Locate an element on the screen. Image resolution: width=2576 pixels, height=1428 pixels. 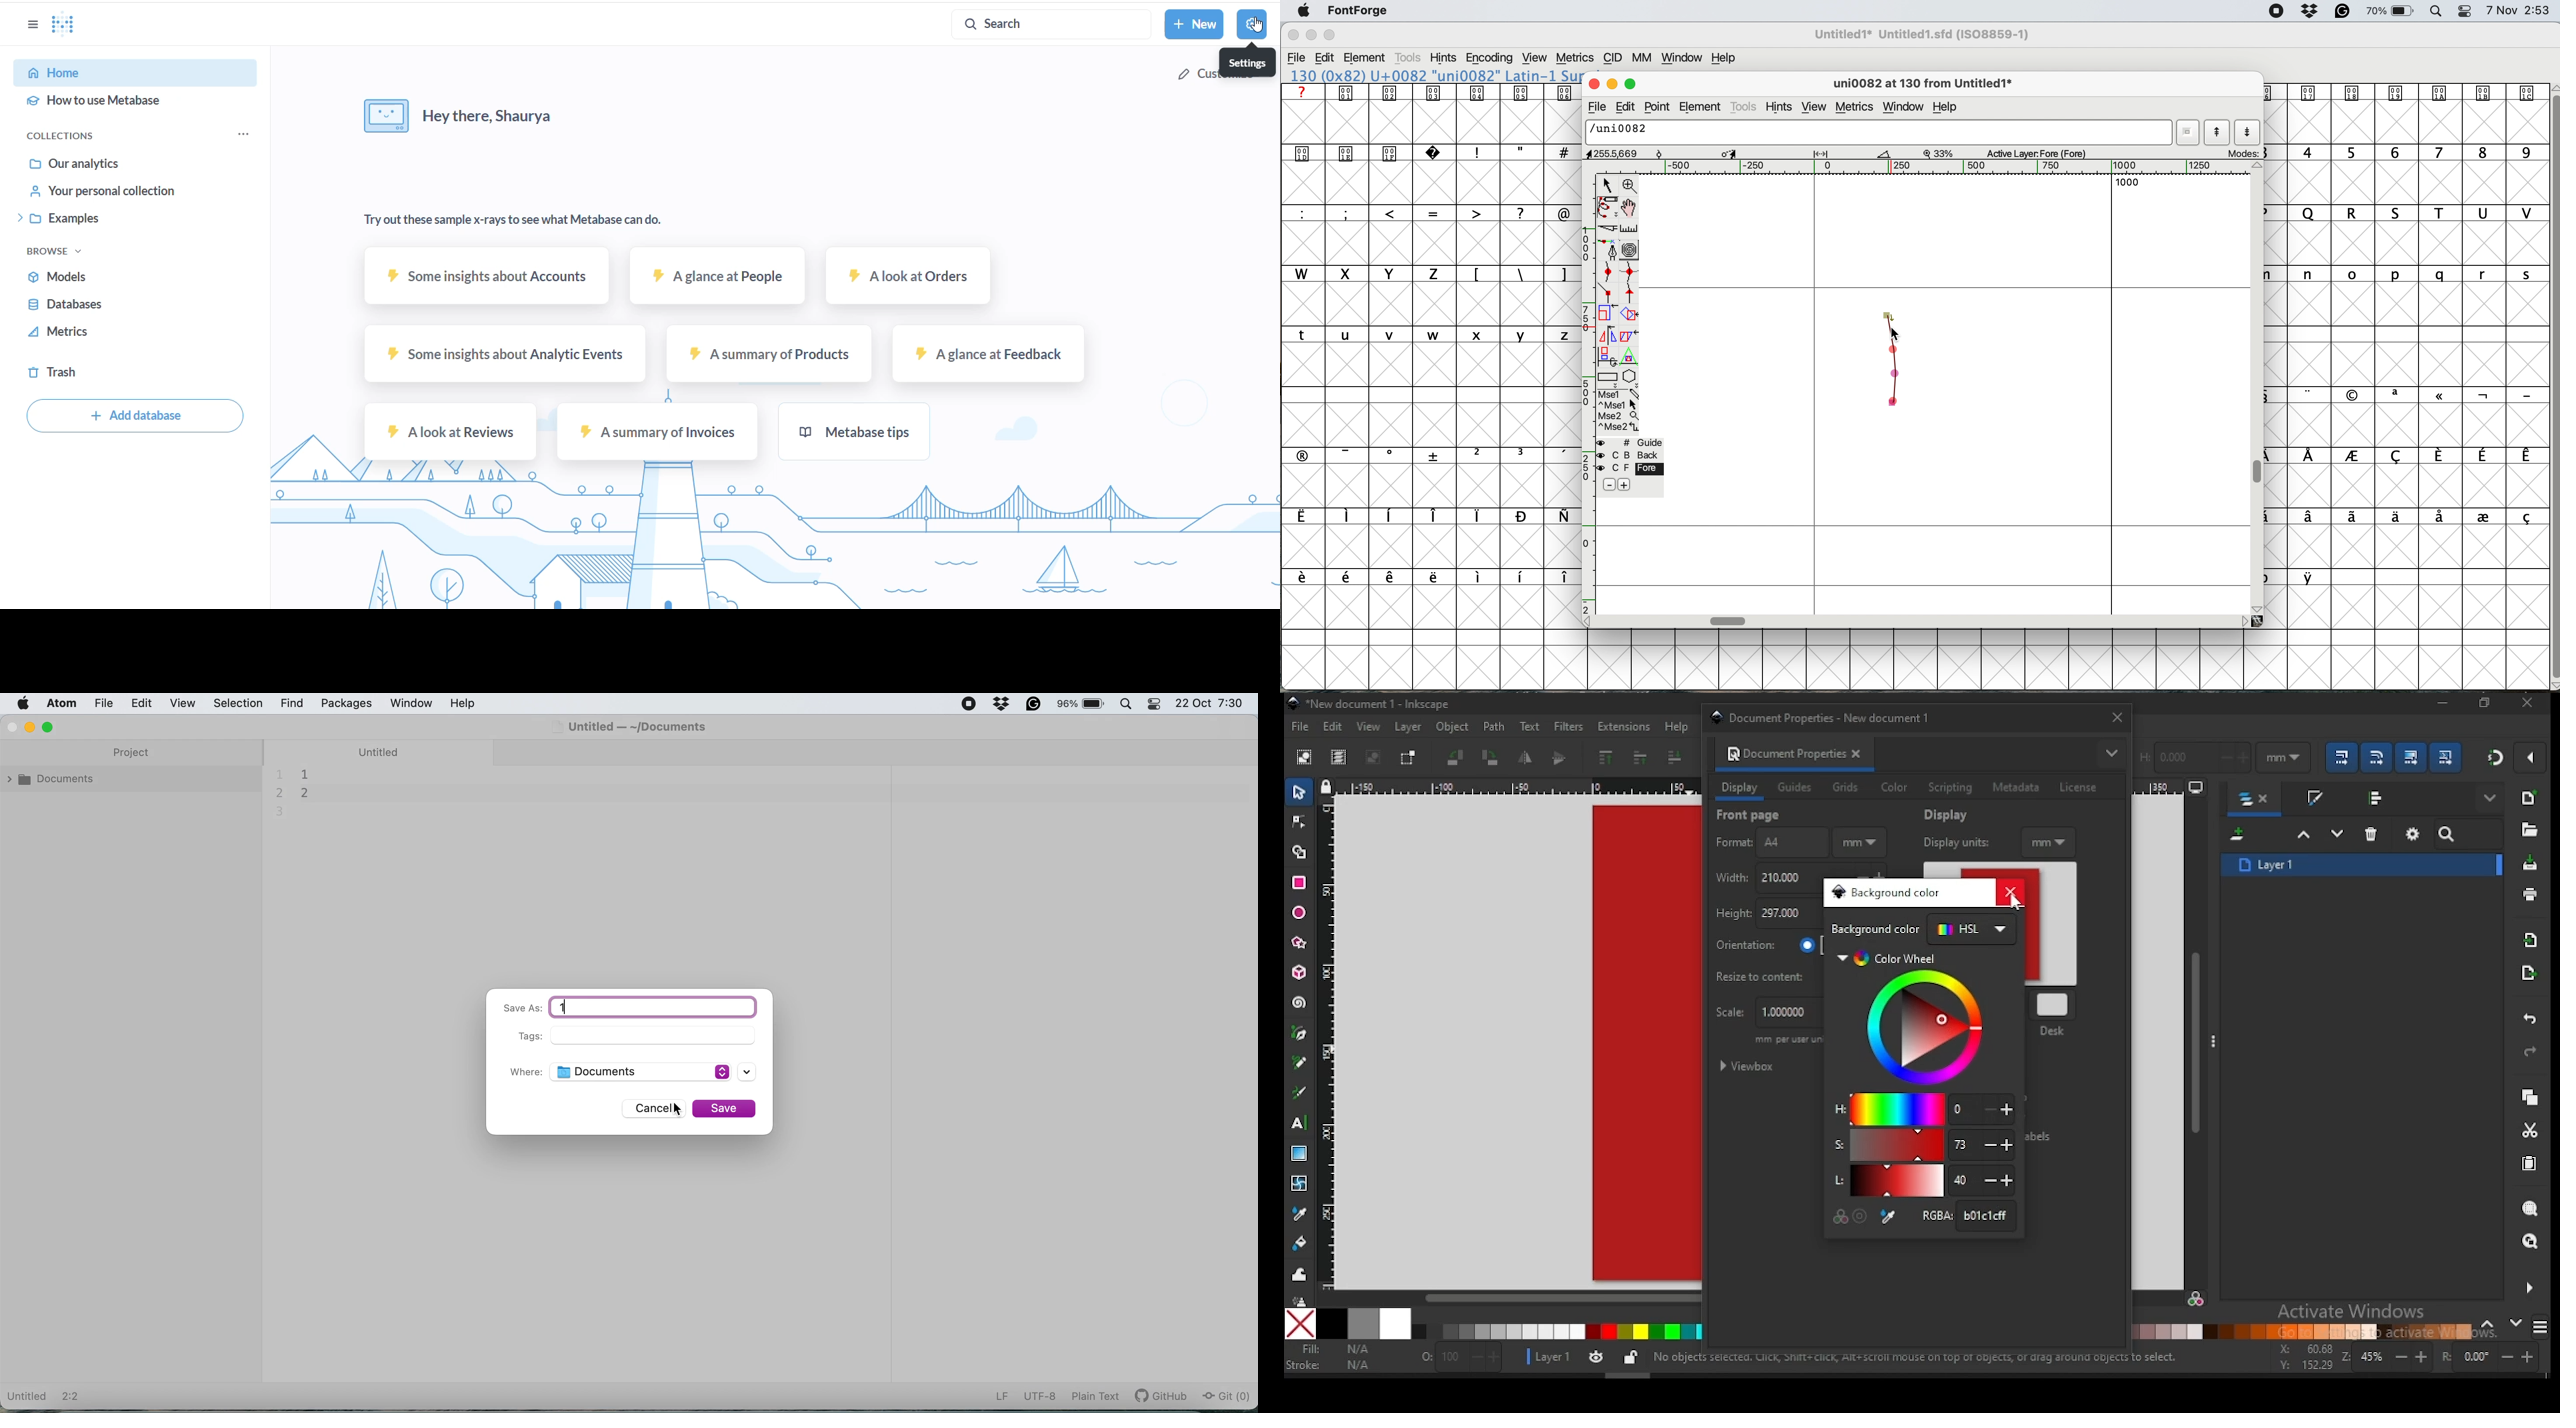
guide is located at coordinates (1633, 443).